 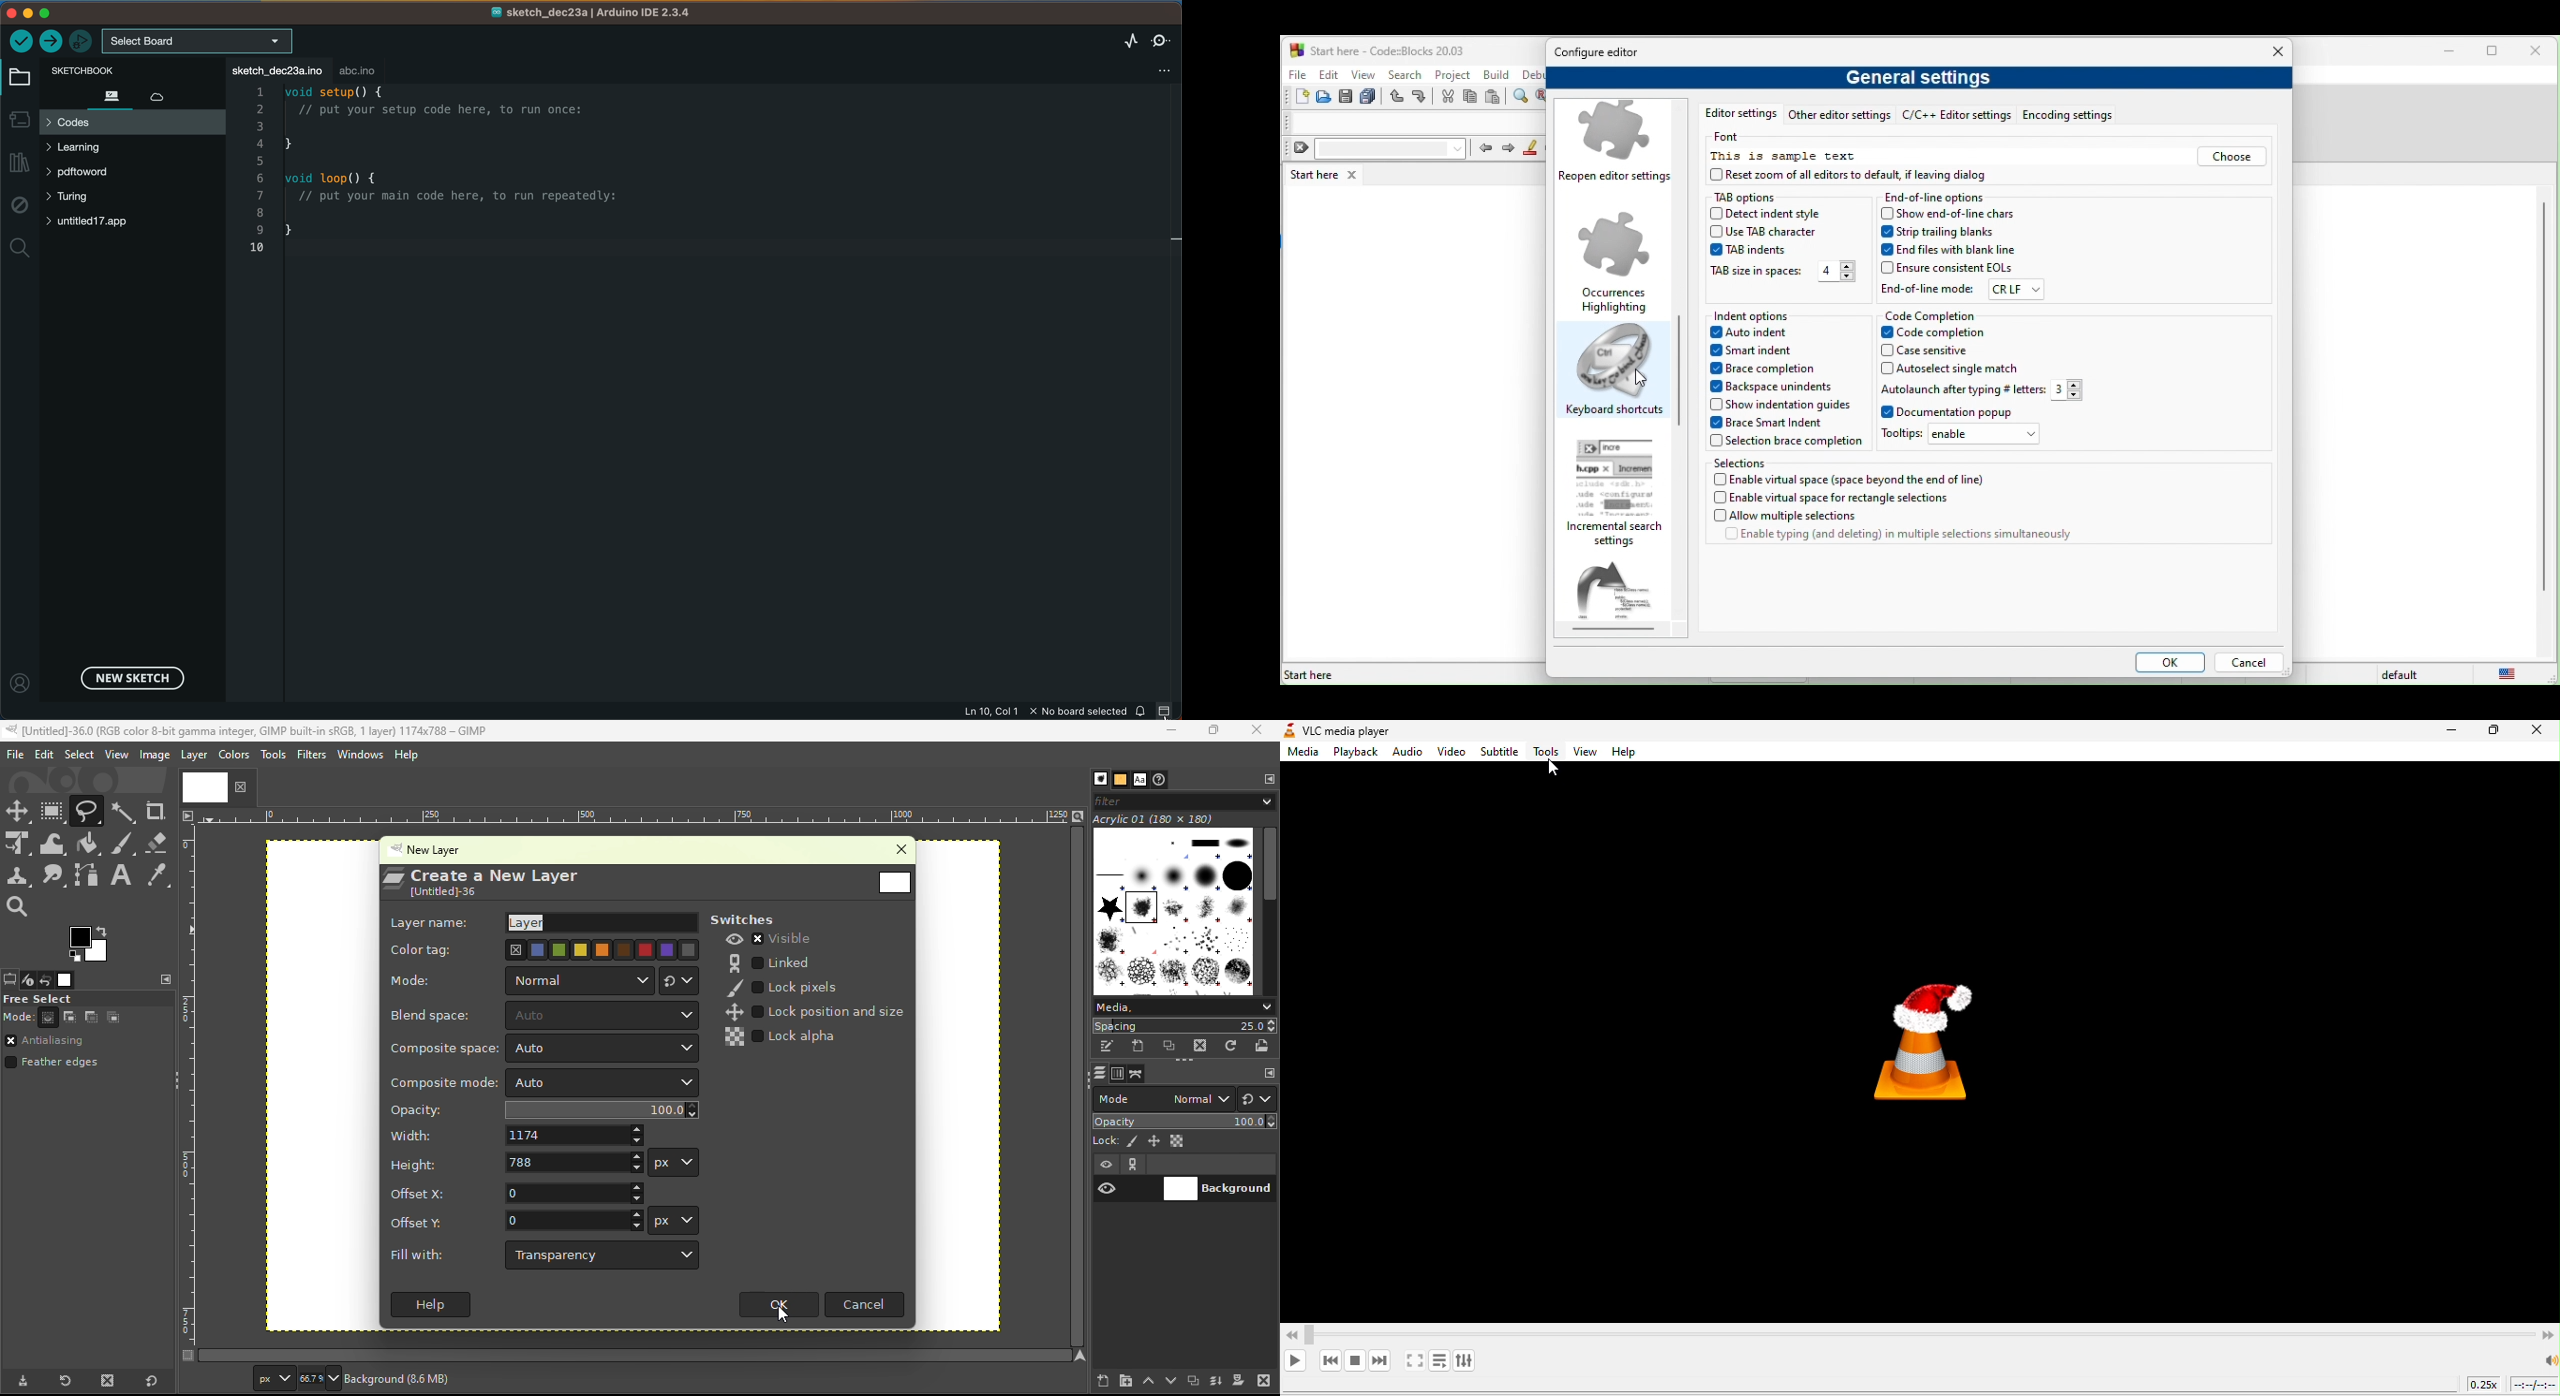 What do you see at coordinates (1784, 215) in the screenshot?
I see `detect indent style` at bounding box center [1784, 215].